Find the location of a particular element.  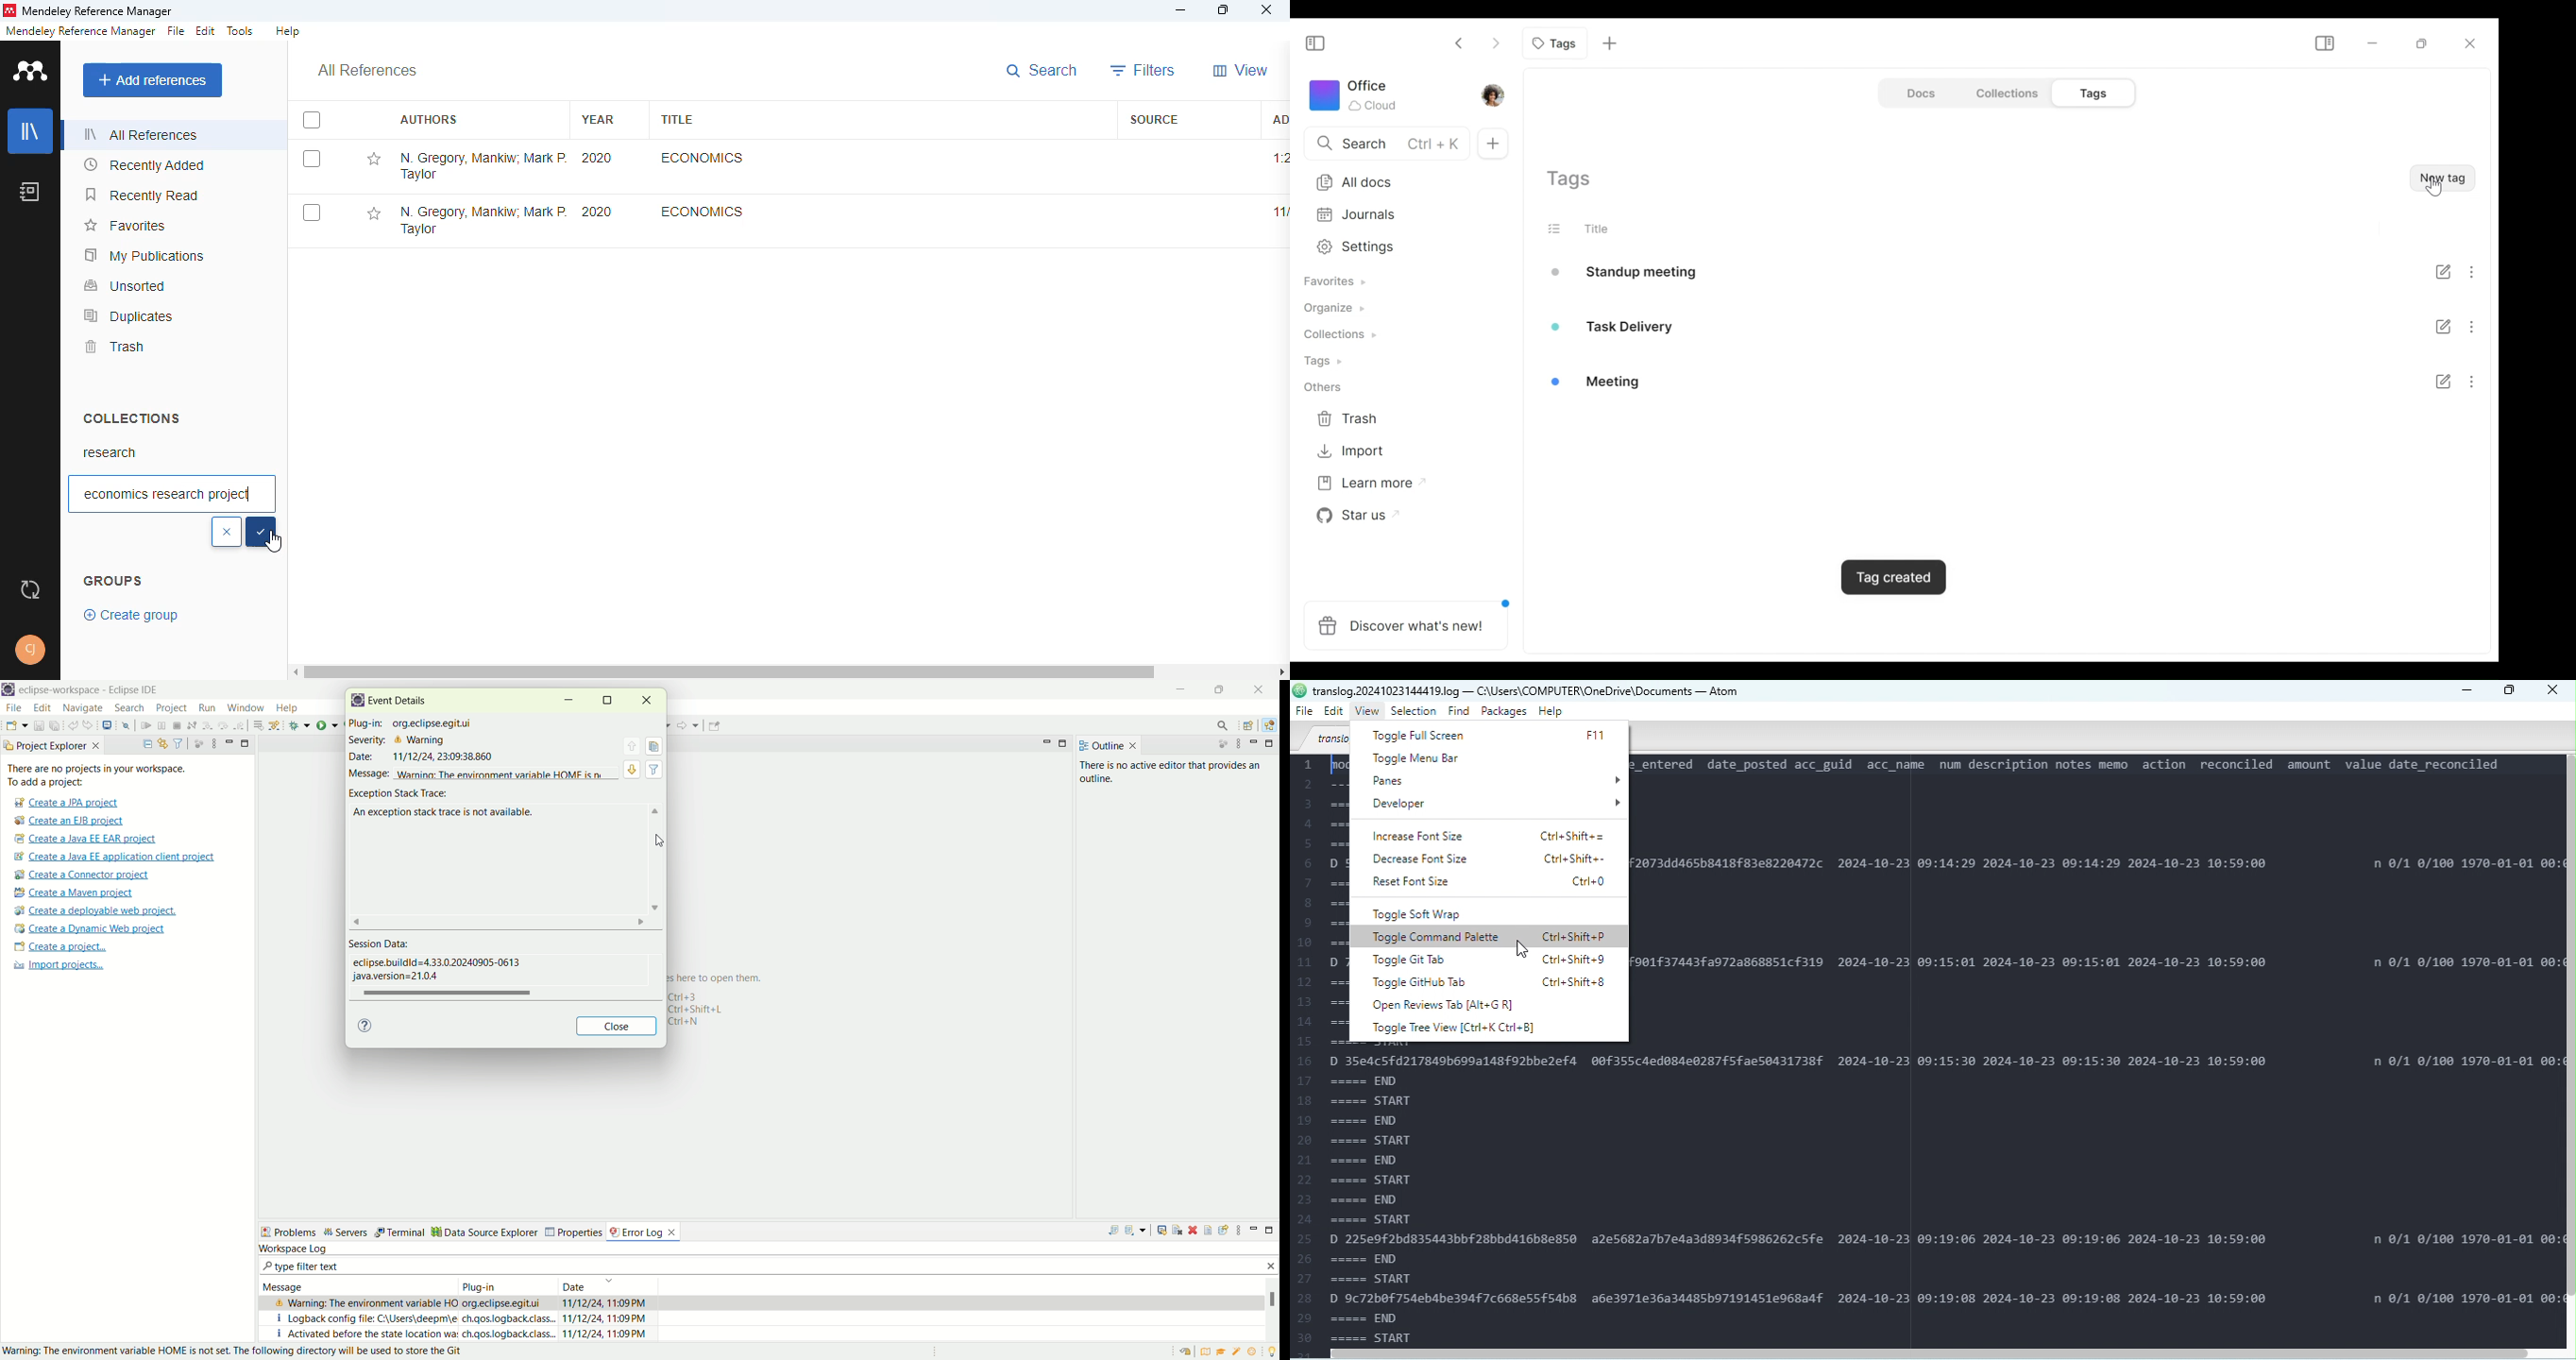

1:20 is located at coordinates (1280, 158).